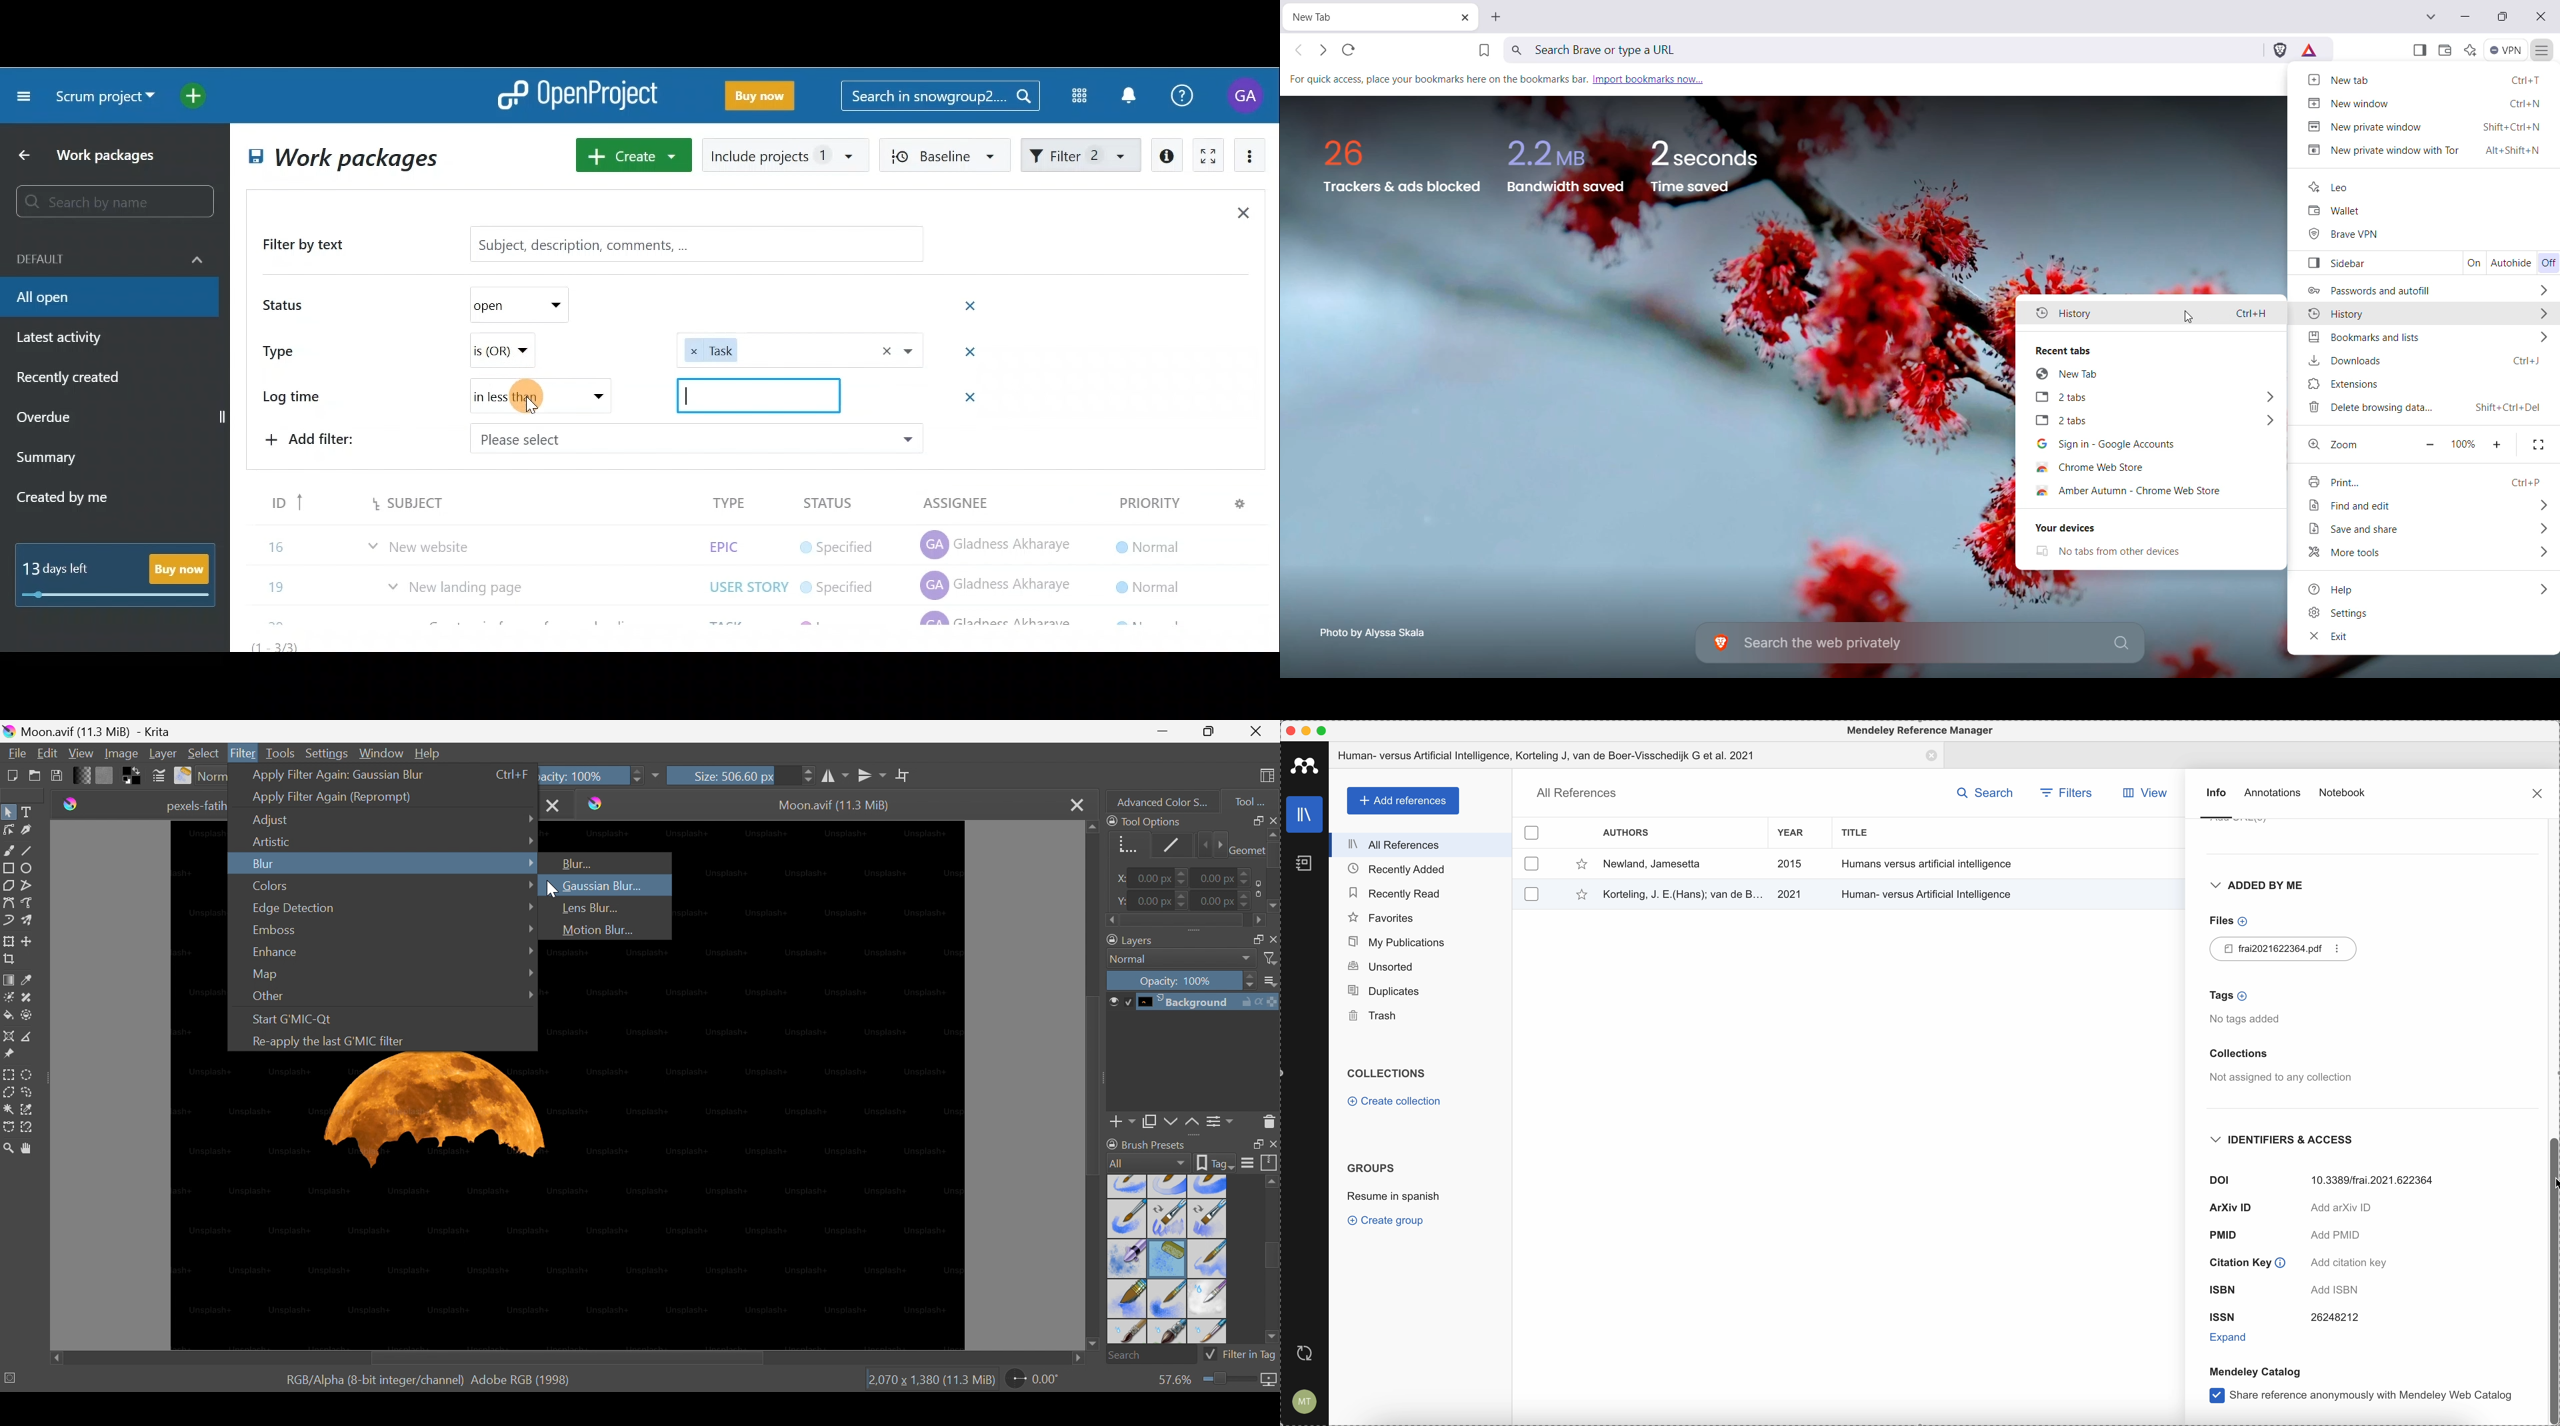 Image resolution: width=2576 pixels, height=1428 pixels. I want to click on Colors, so click(271, 885).